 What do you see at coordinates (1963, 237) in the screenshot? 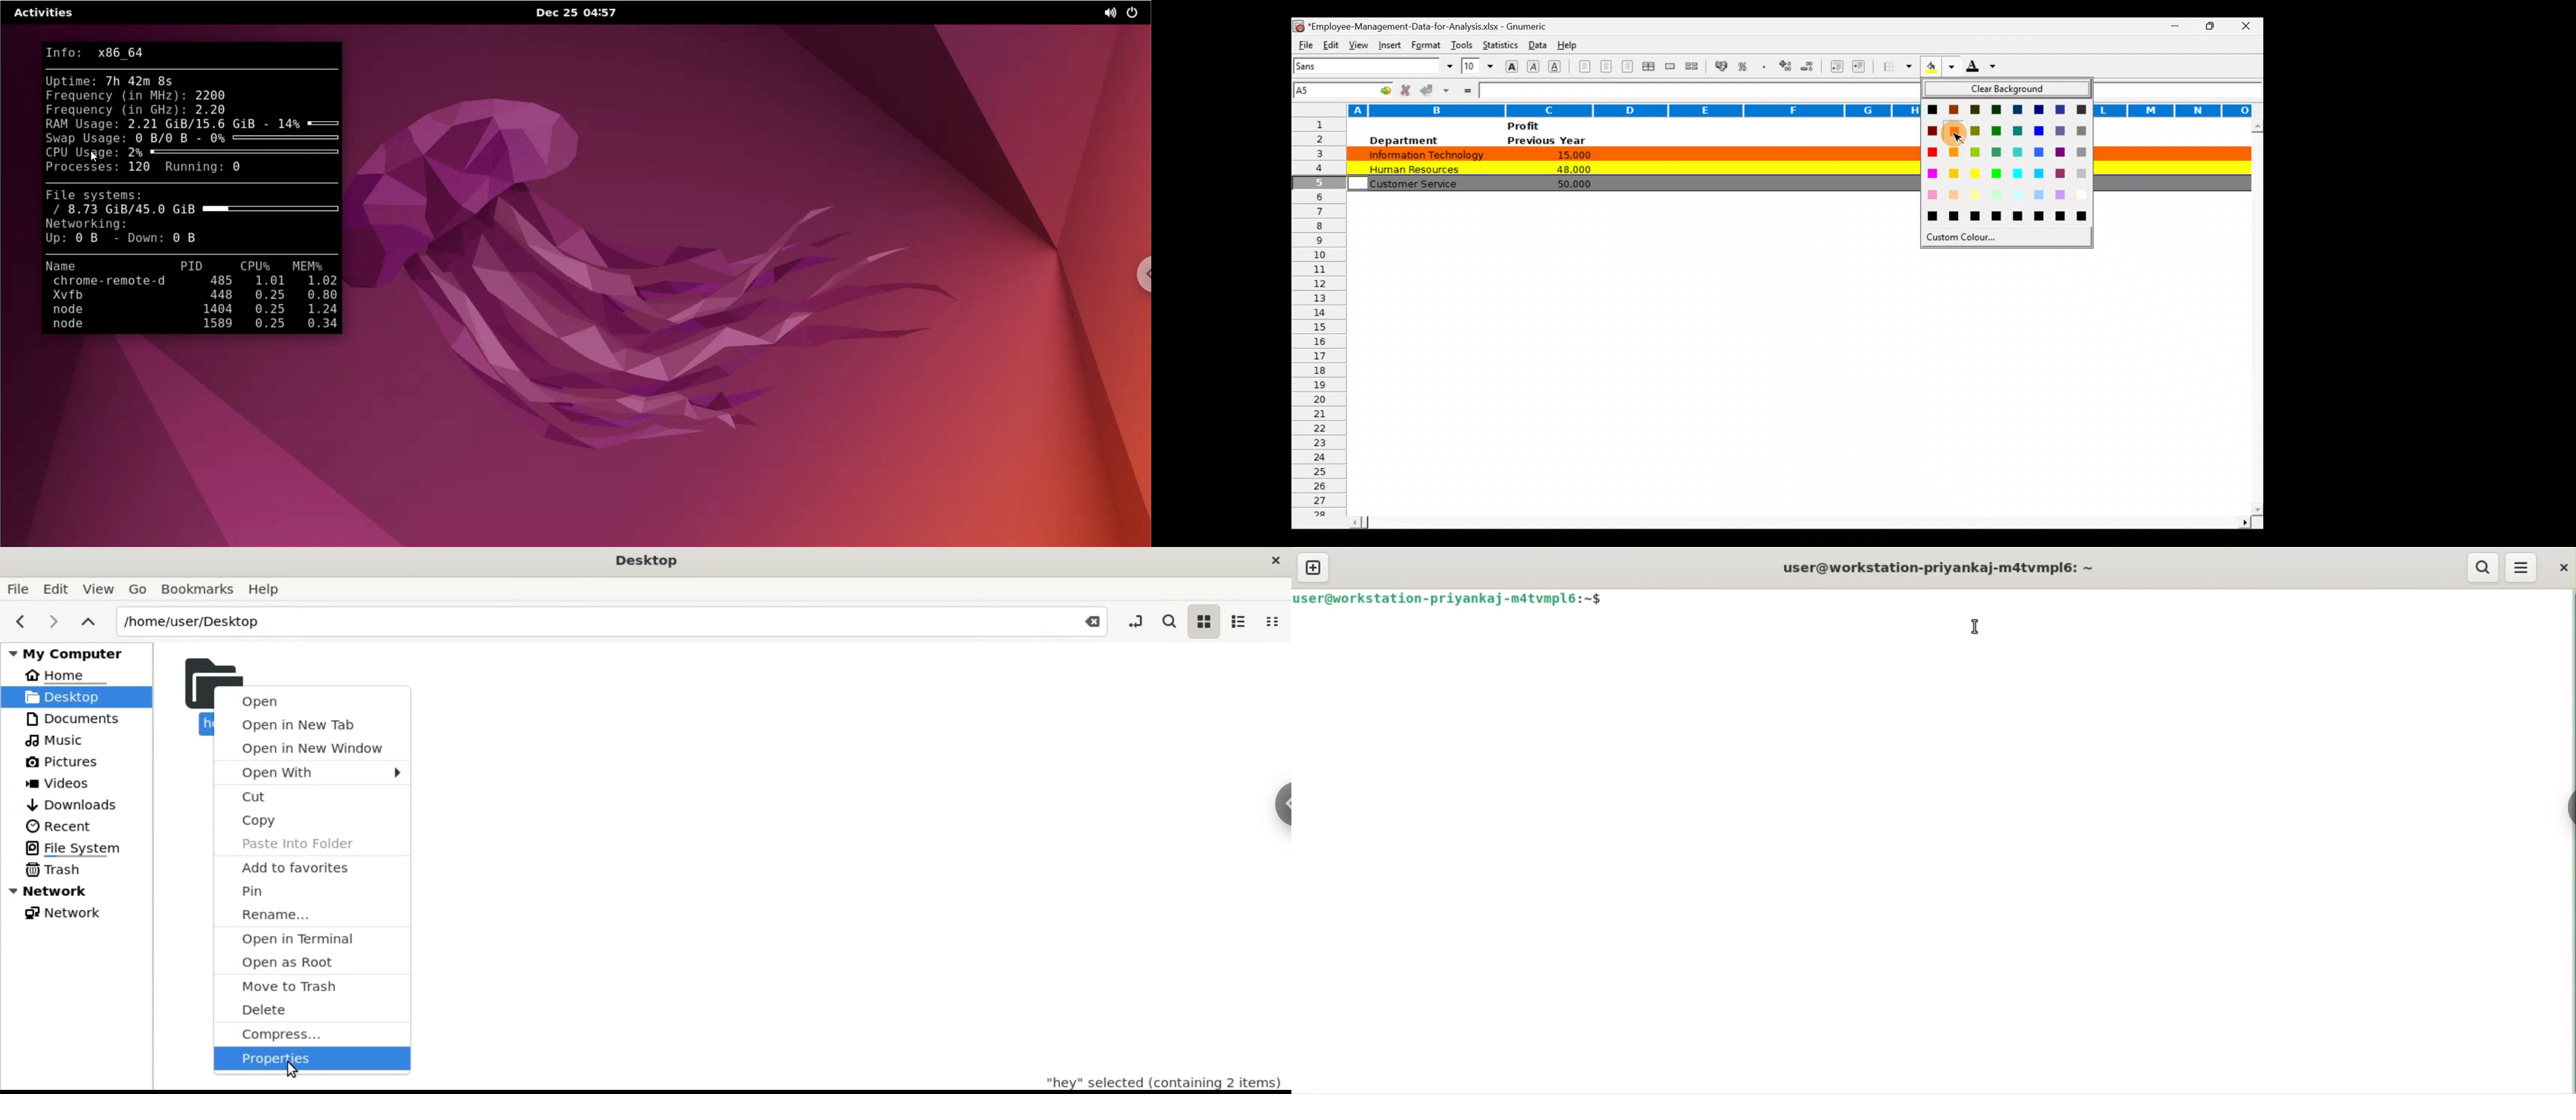
I see `Custom color` at bounding box center [1963, 237].